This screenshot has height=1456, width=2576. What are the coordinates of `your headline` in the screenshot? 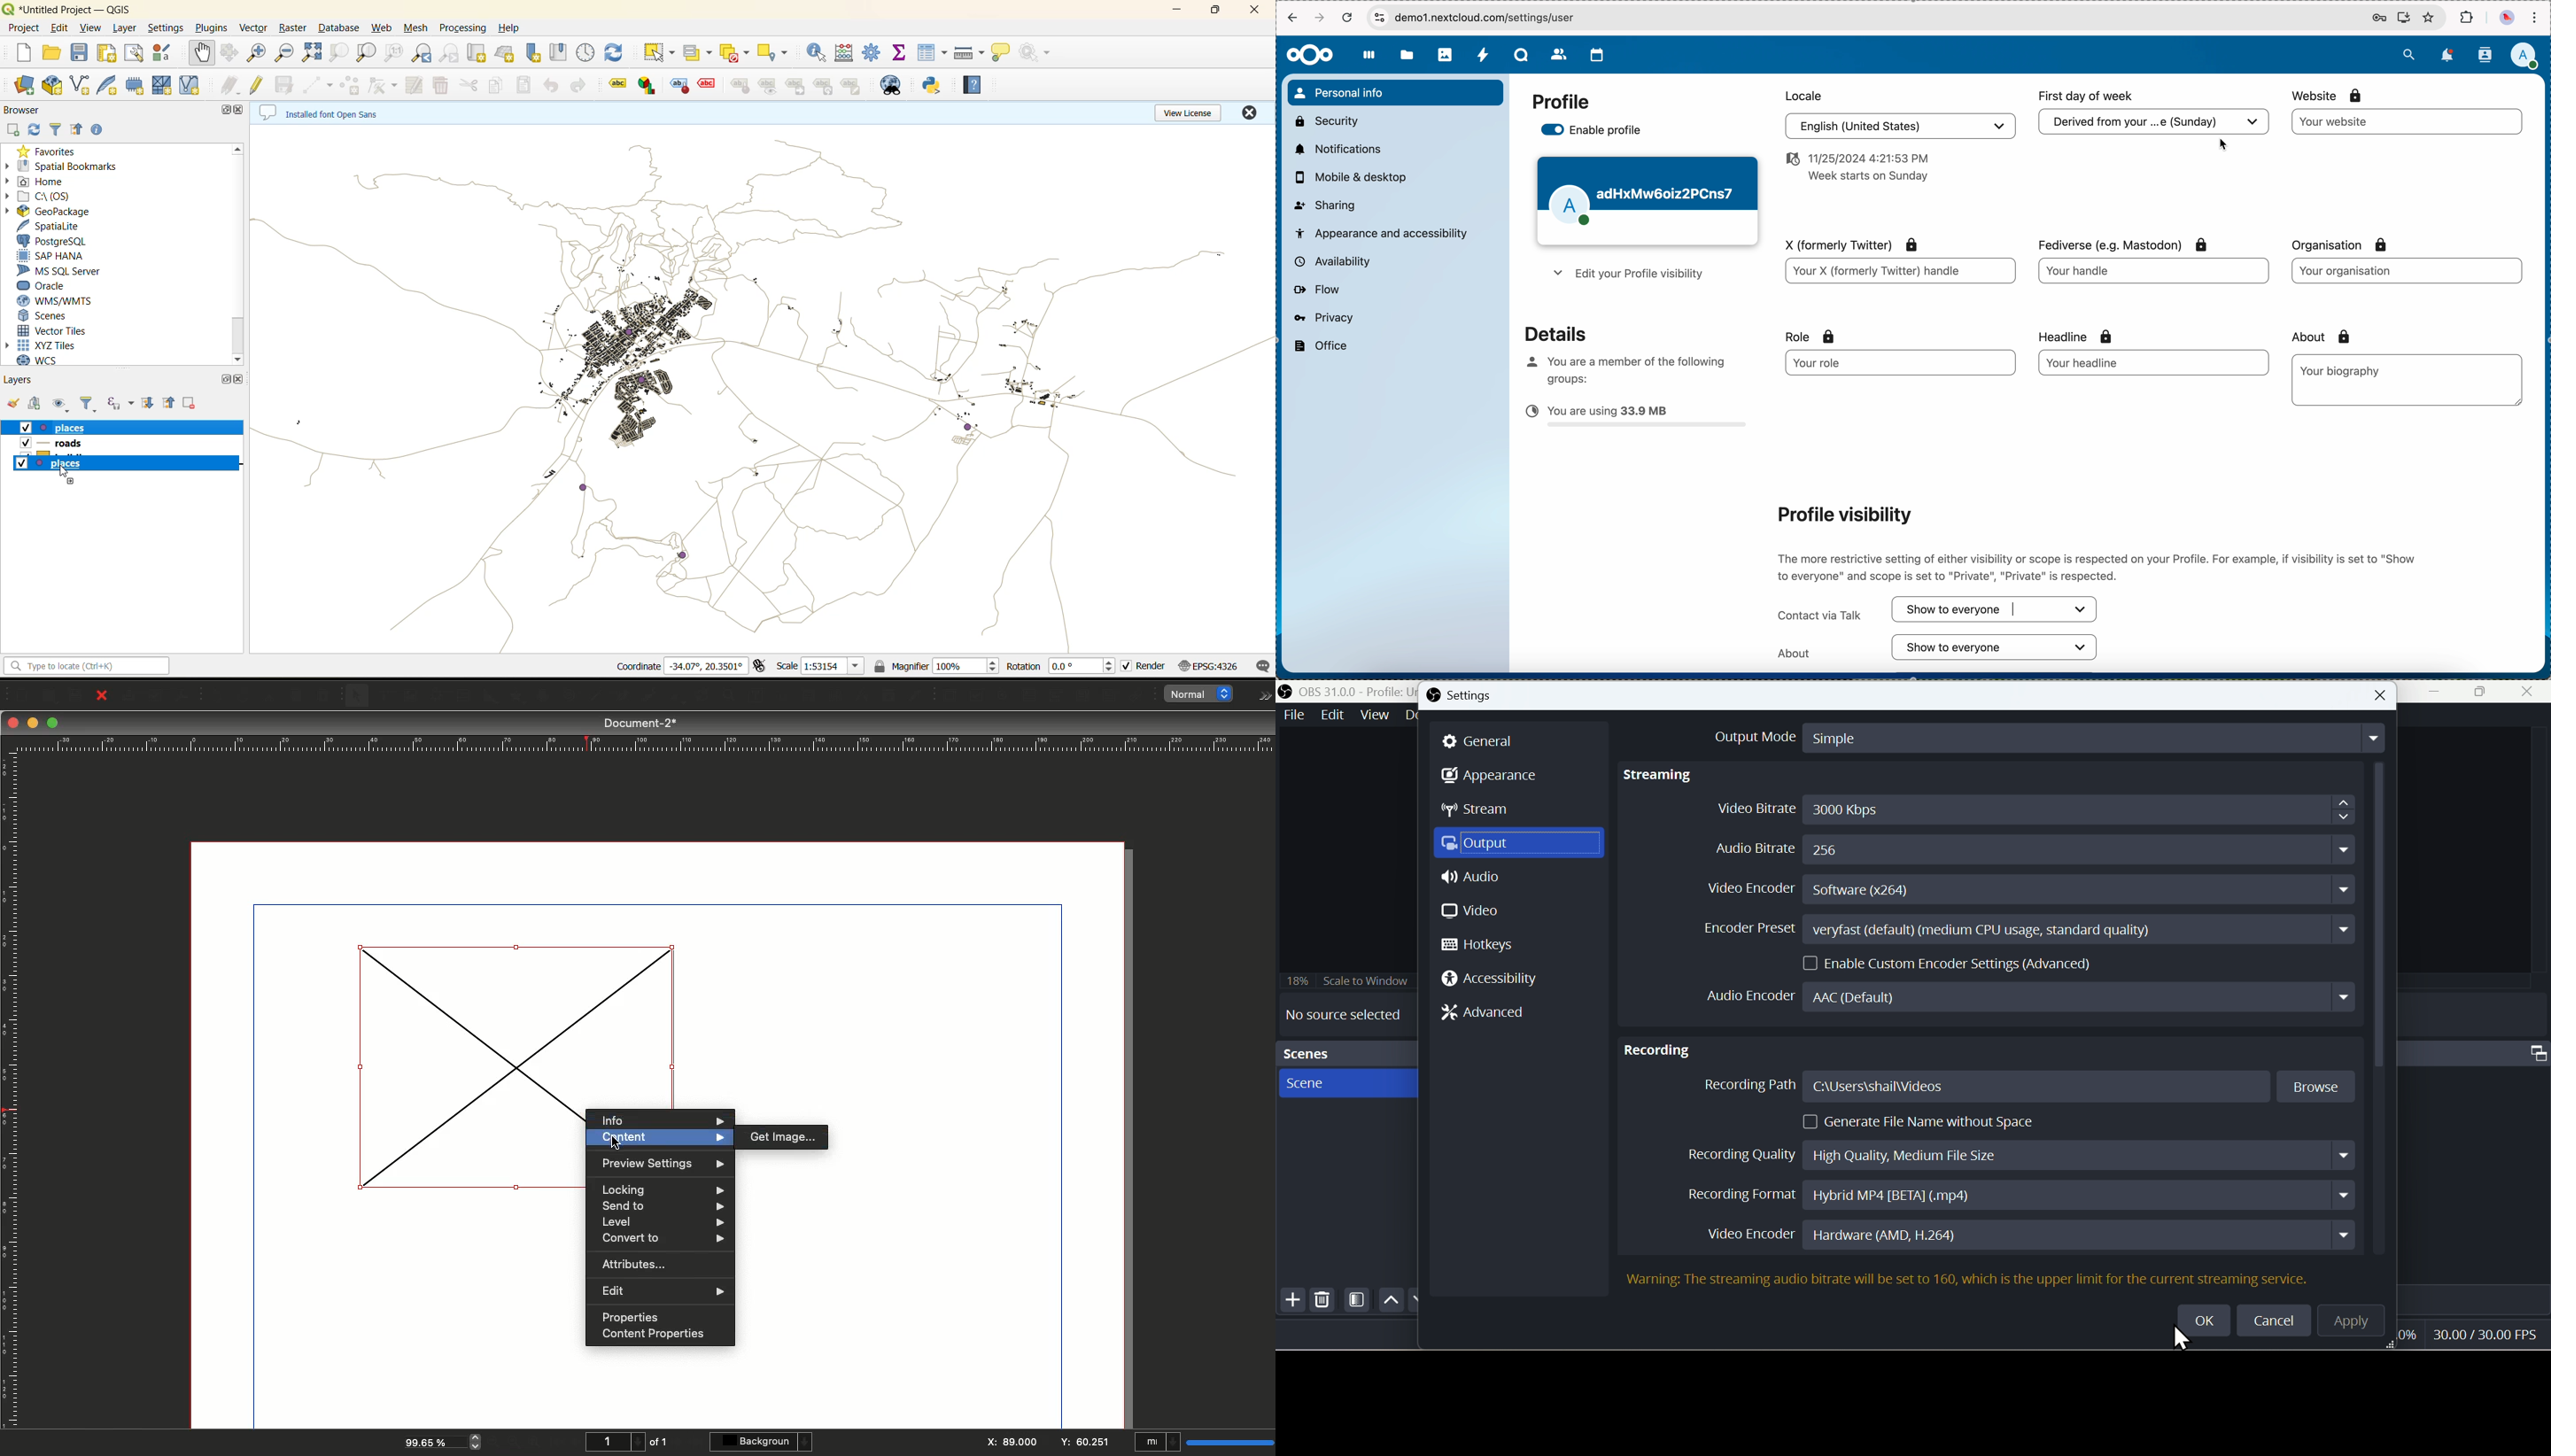 It's located at (2124, 362).